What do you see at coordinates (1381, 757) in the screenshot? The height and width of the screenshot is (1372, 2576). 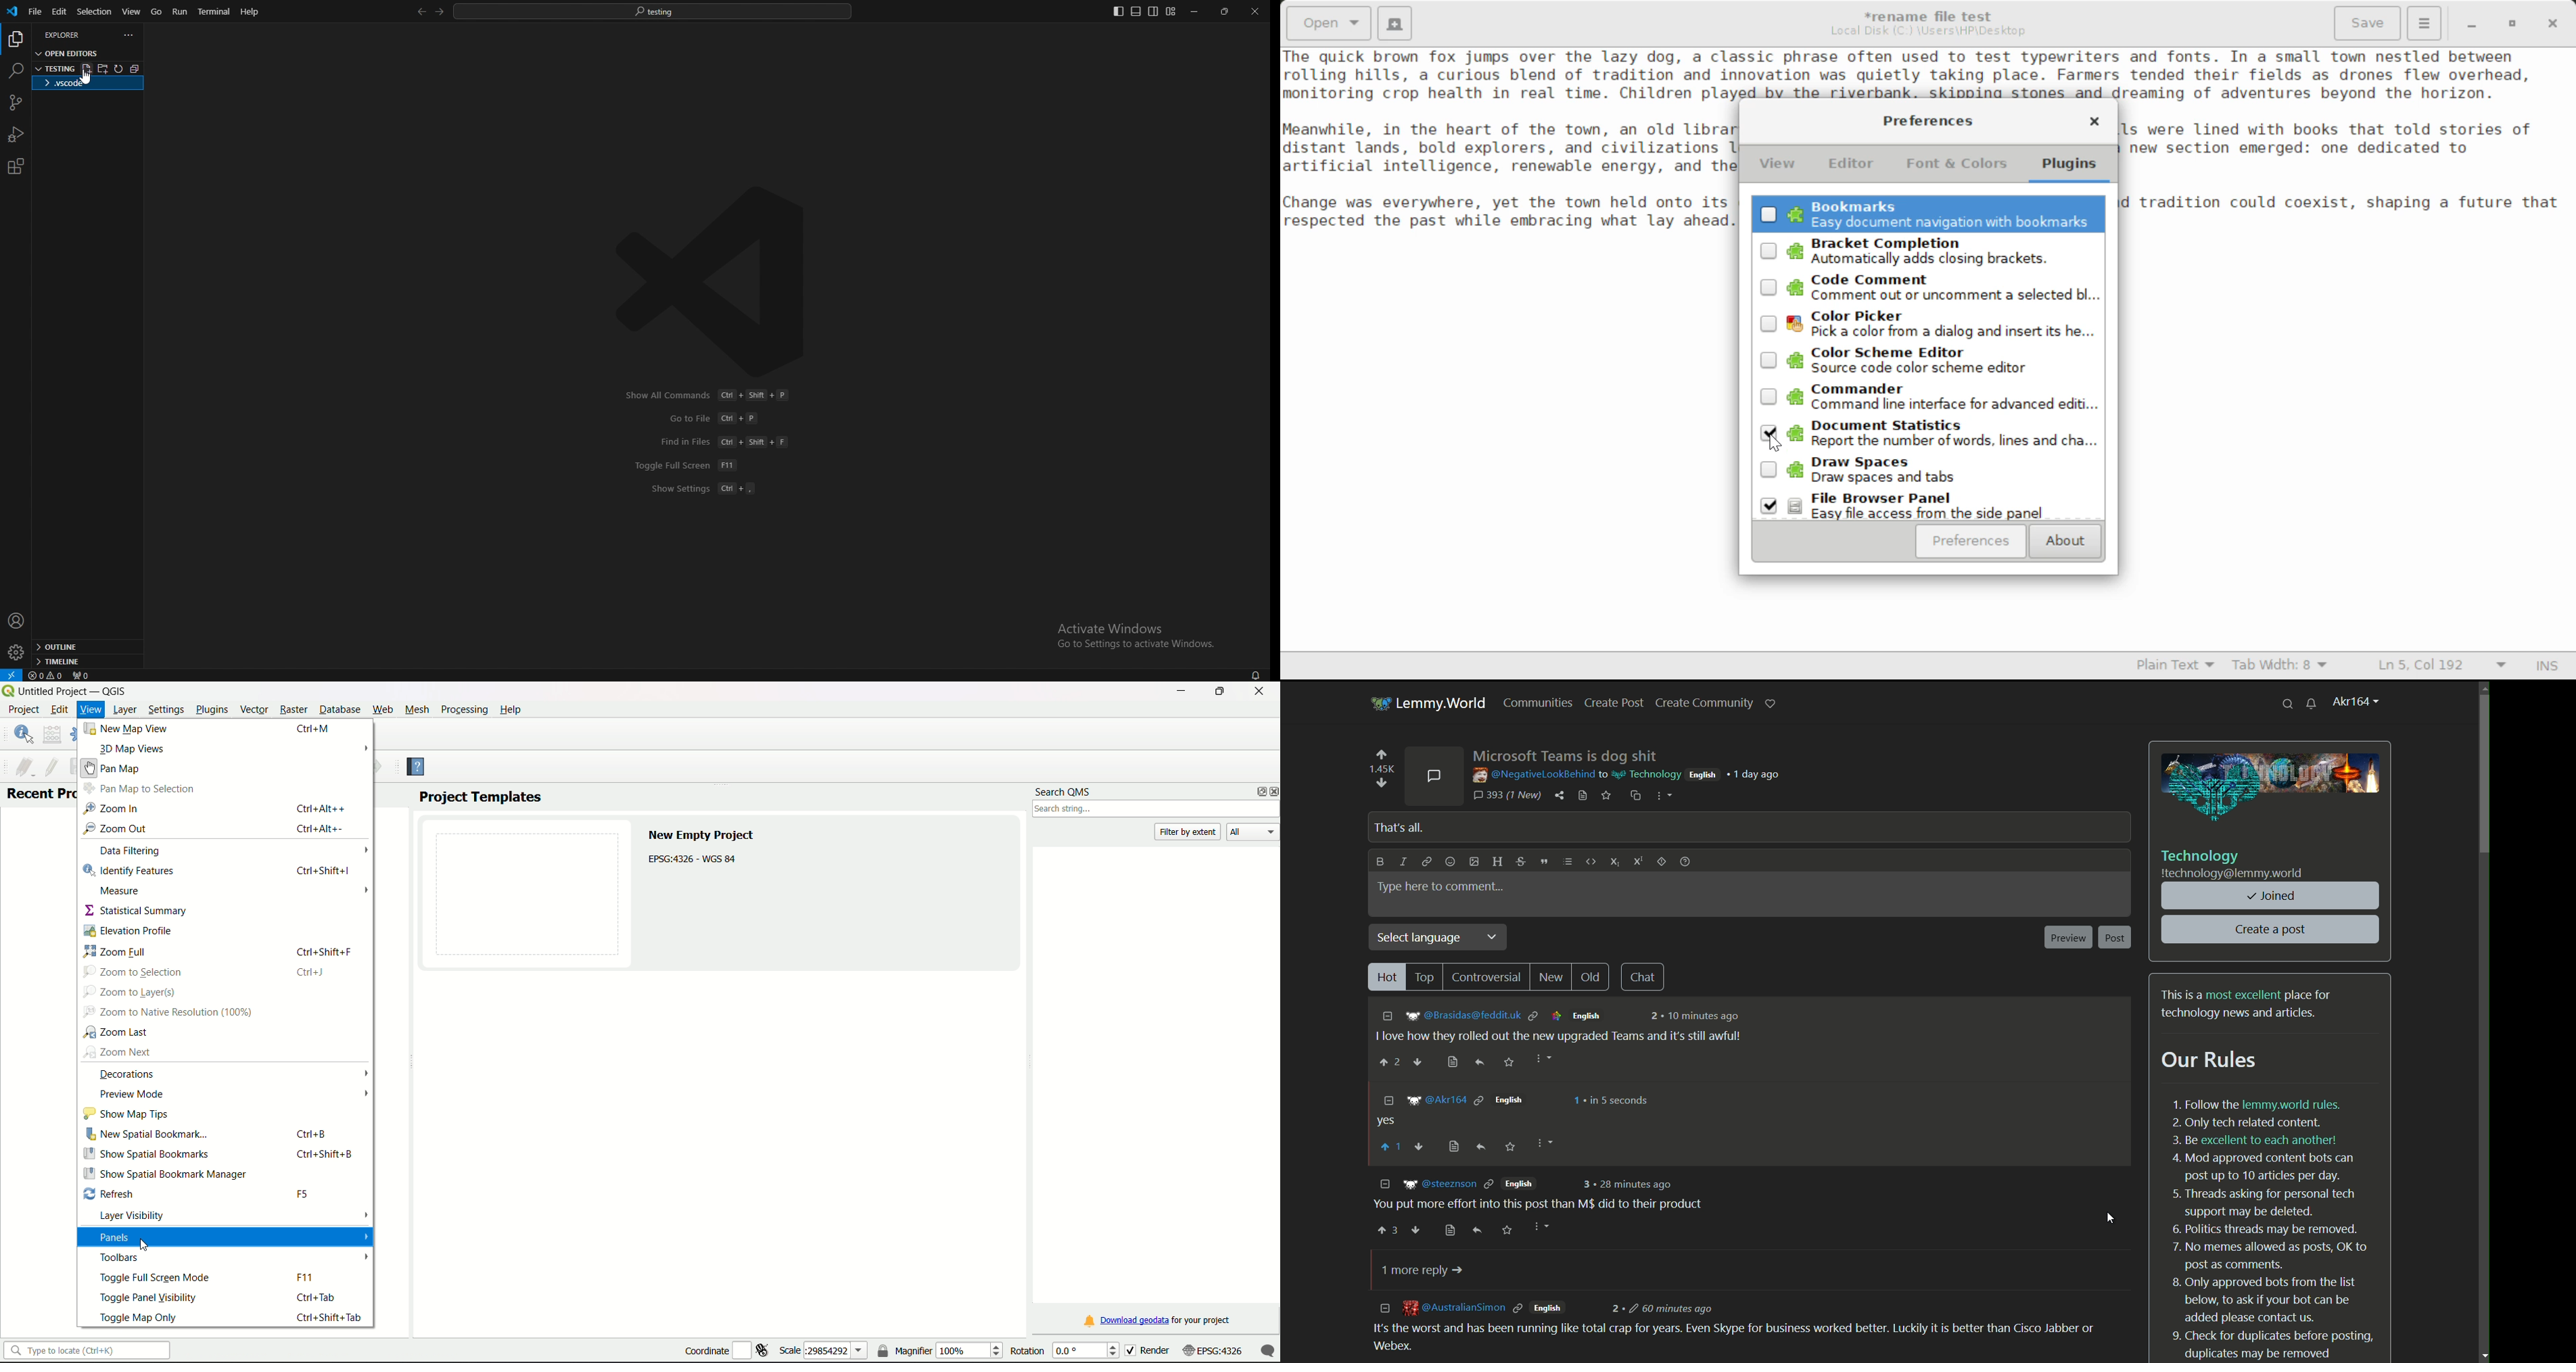 I see `upvote` at bounding box center [1381, 757].